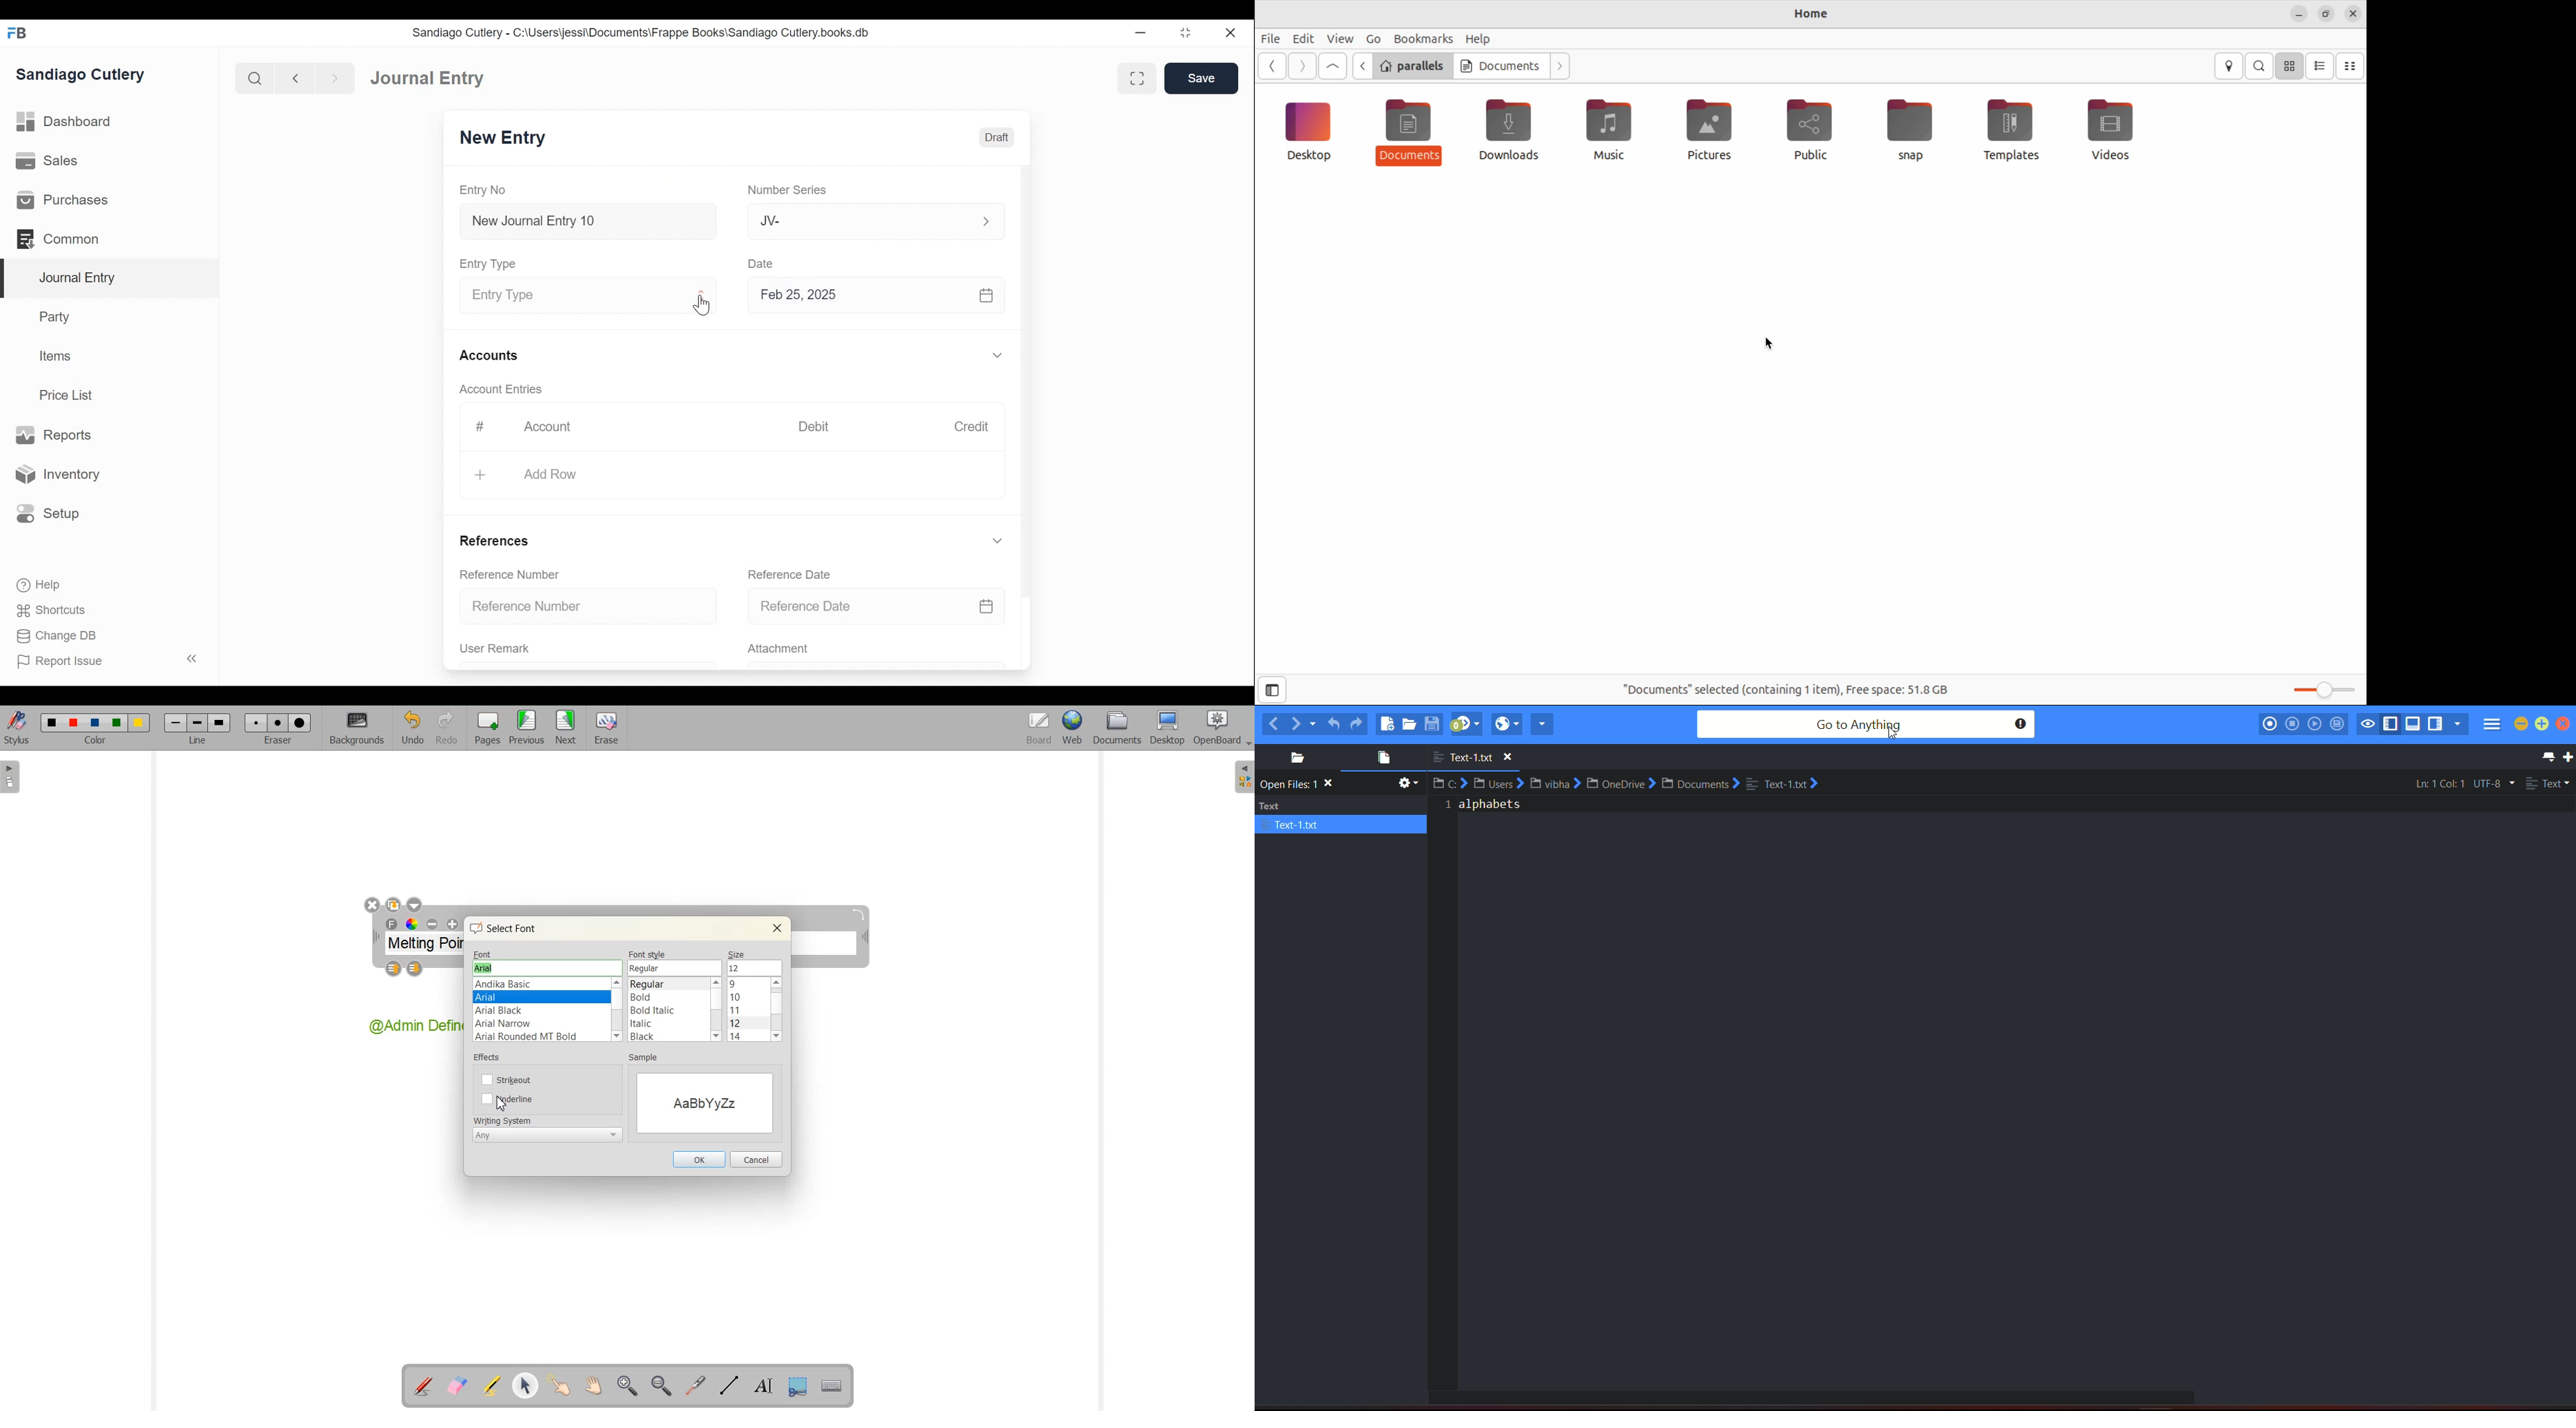 The image size is (2576, 1428). I want to click on Add Row, so click(549, 473).